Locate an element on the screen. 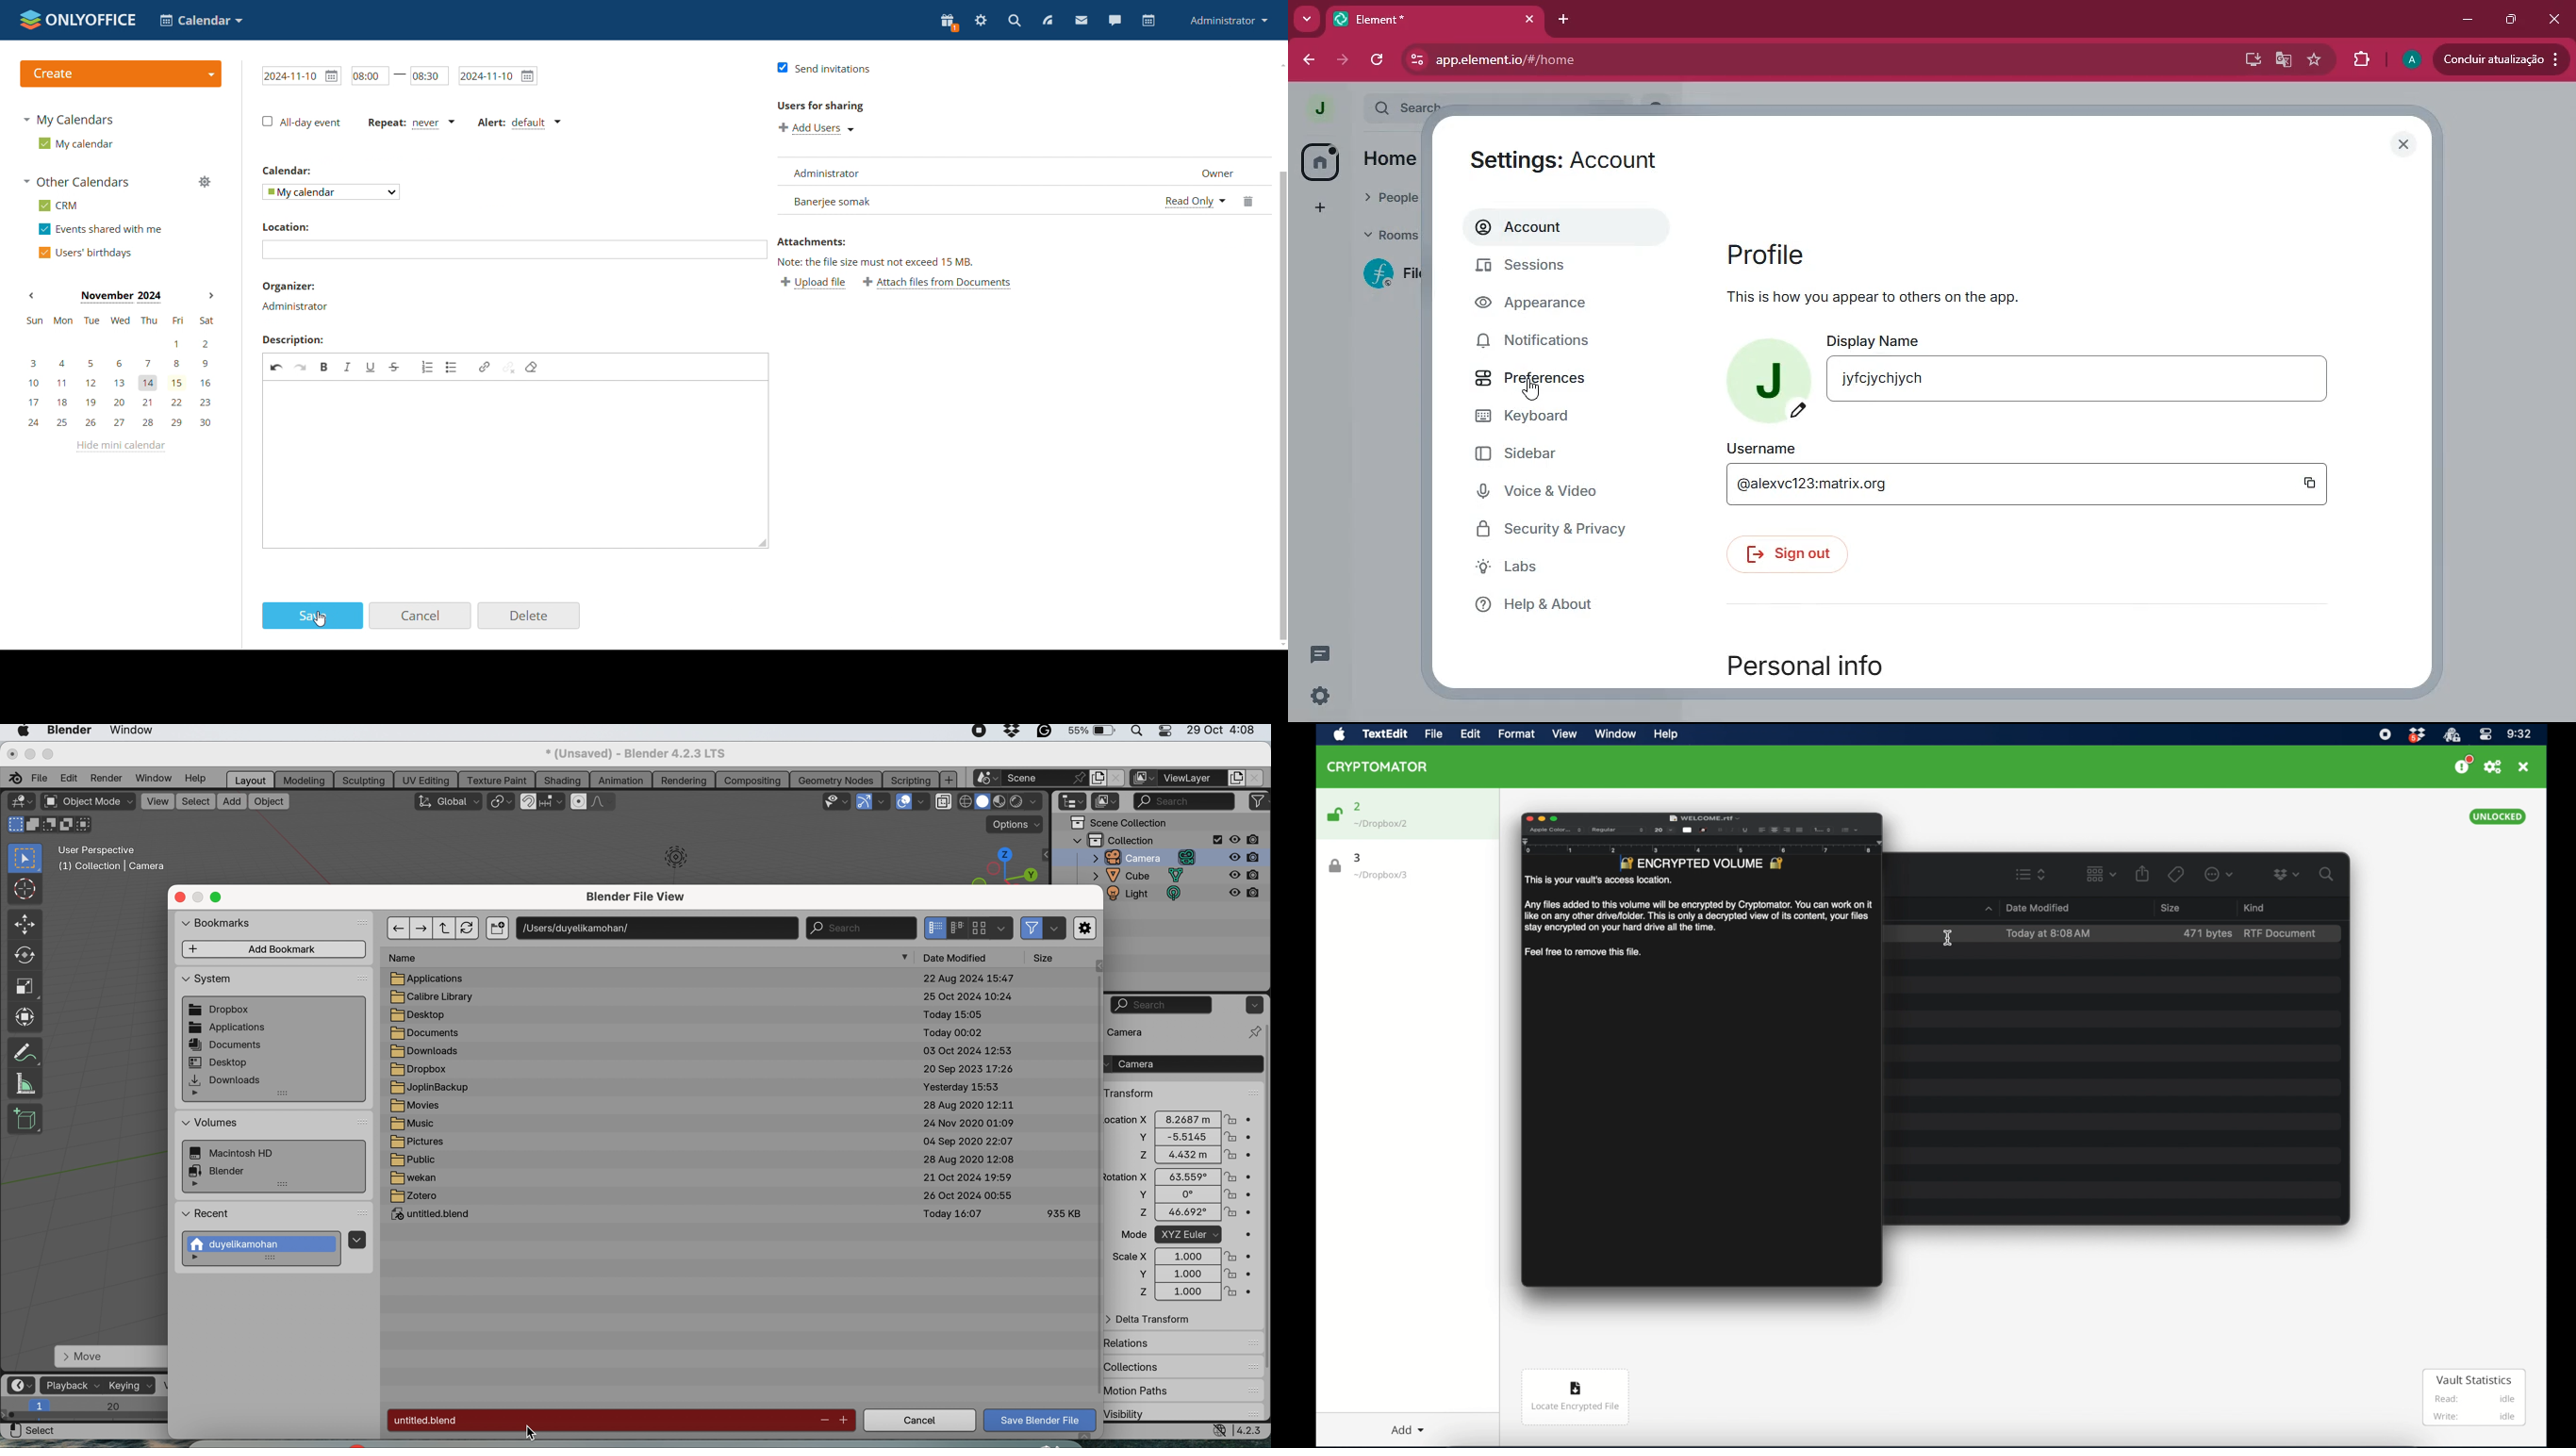 Image resolution: width=2576 pixels, height=1456 pixels. viewport shading is located at coordinates (1002, 802).